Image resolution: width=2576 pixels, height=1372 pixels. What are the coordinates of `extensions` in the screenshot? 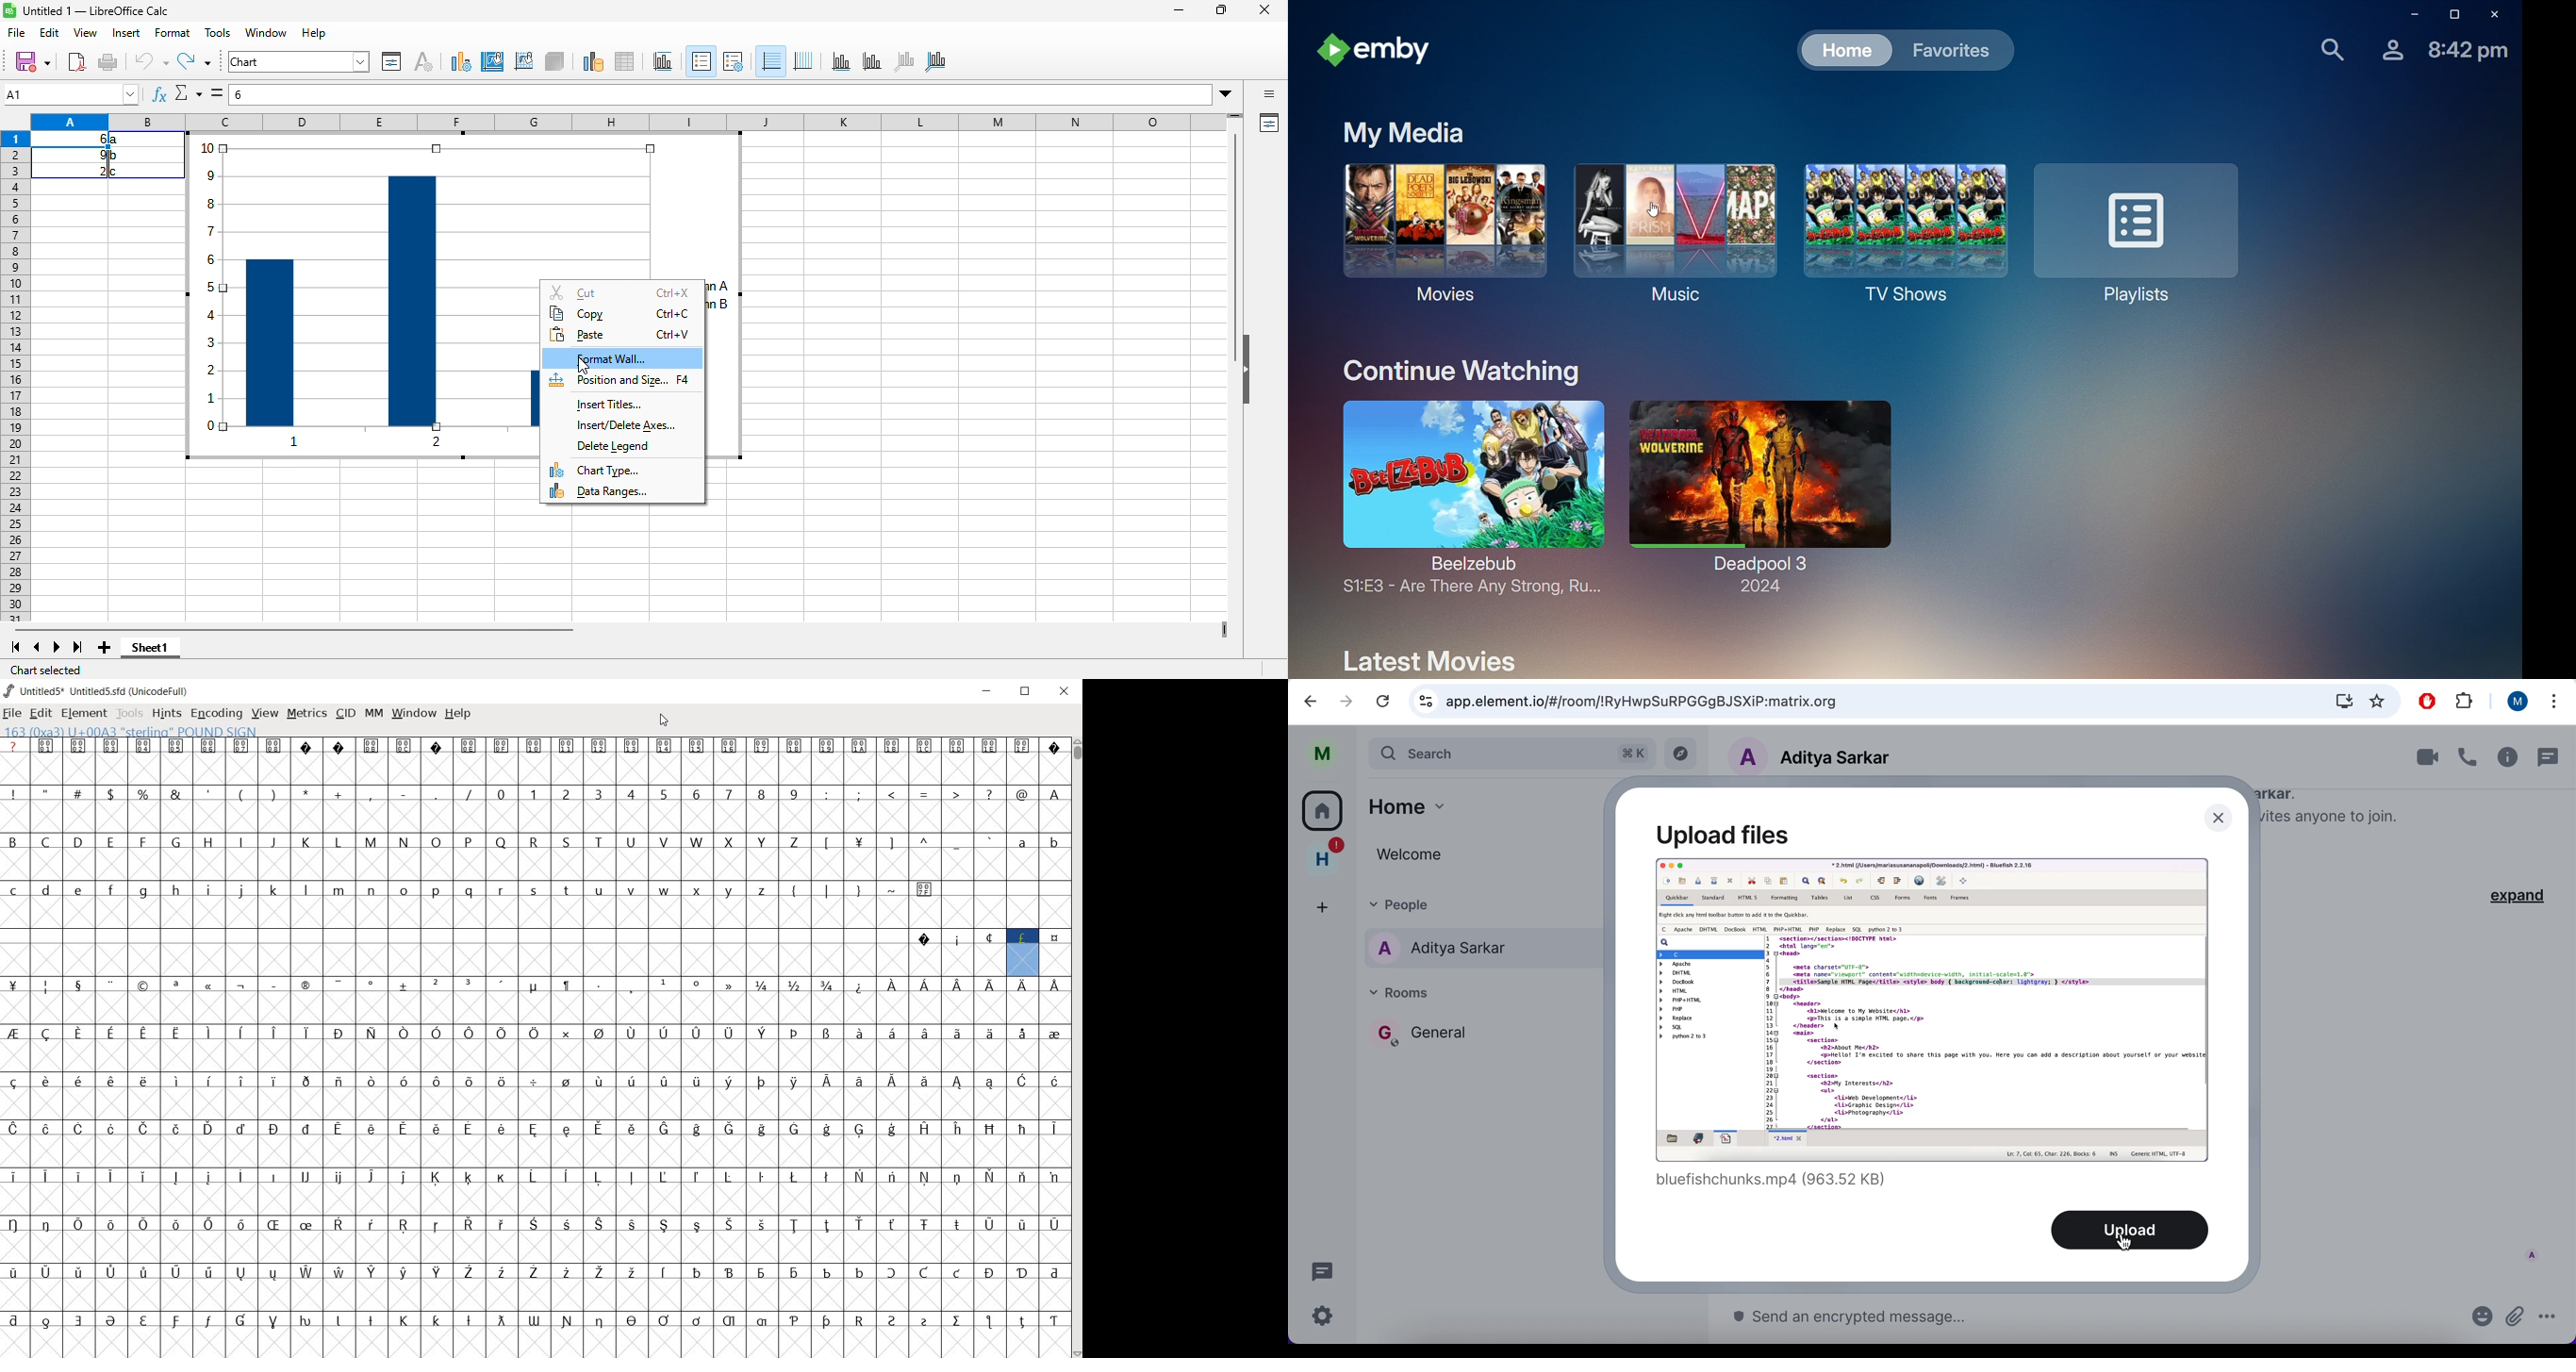 It's located at (2466, 700).